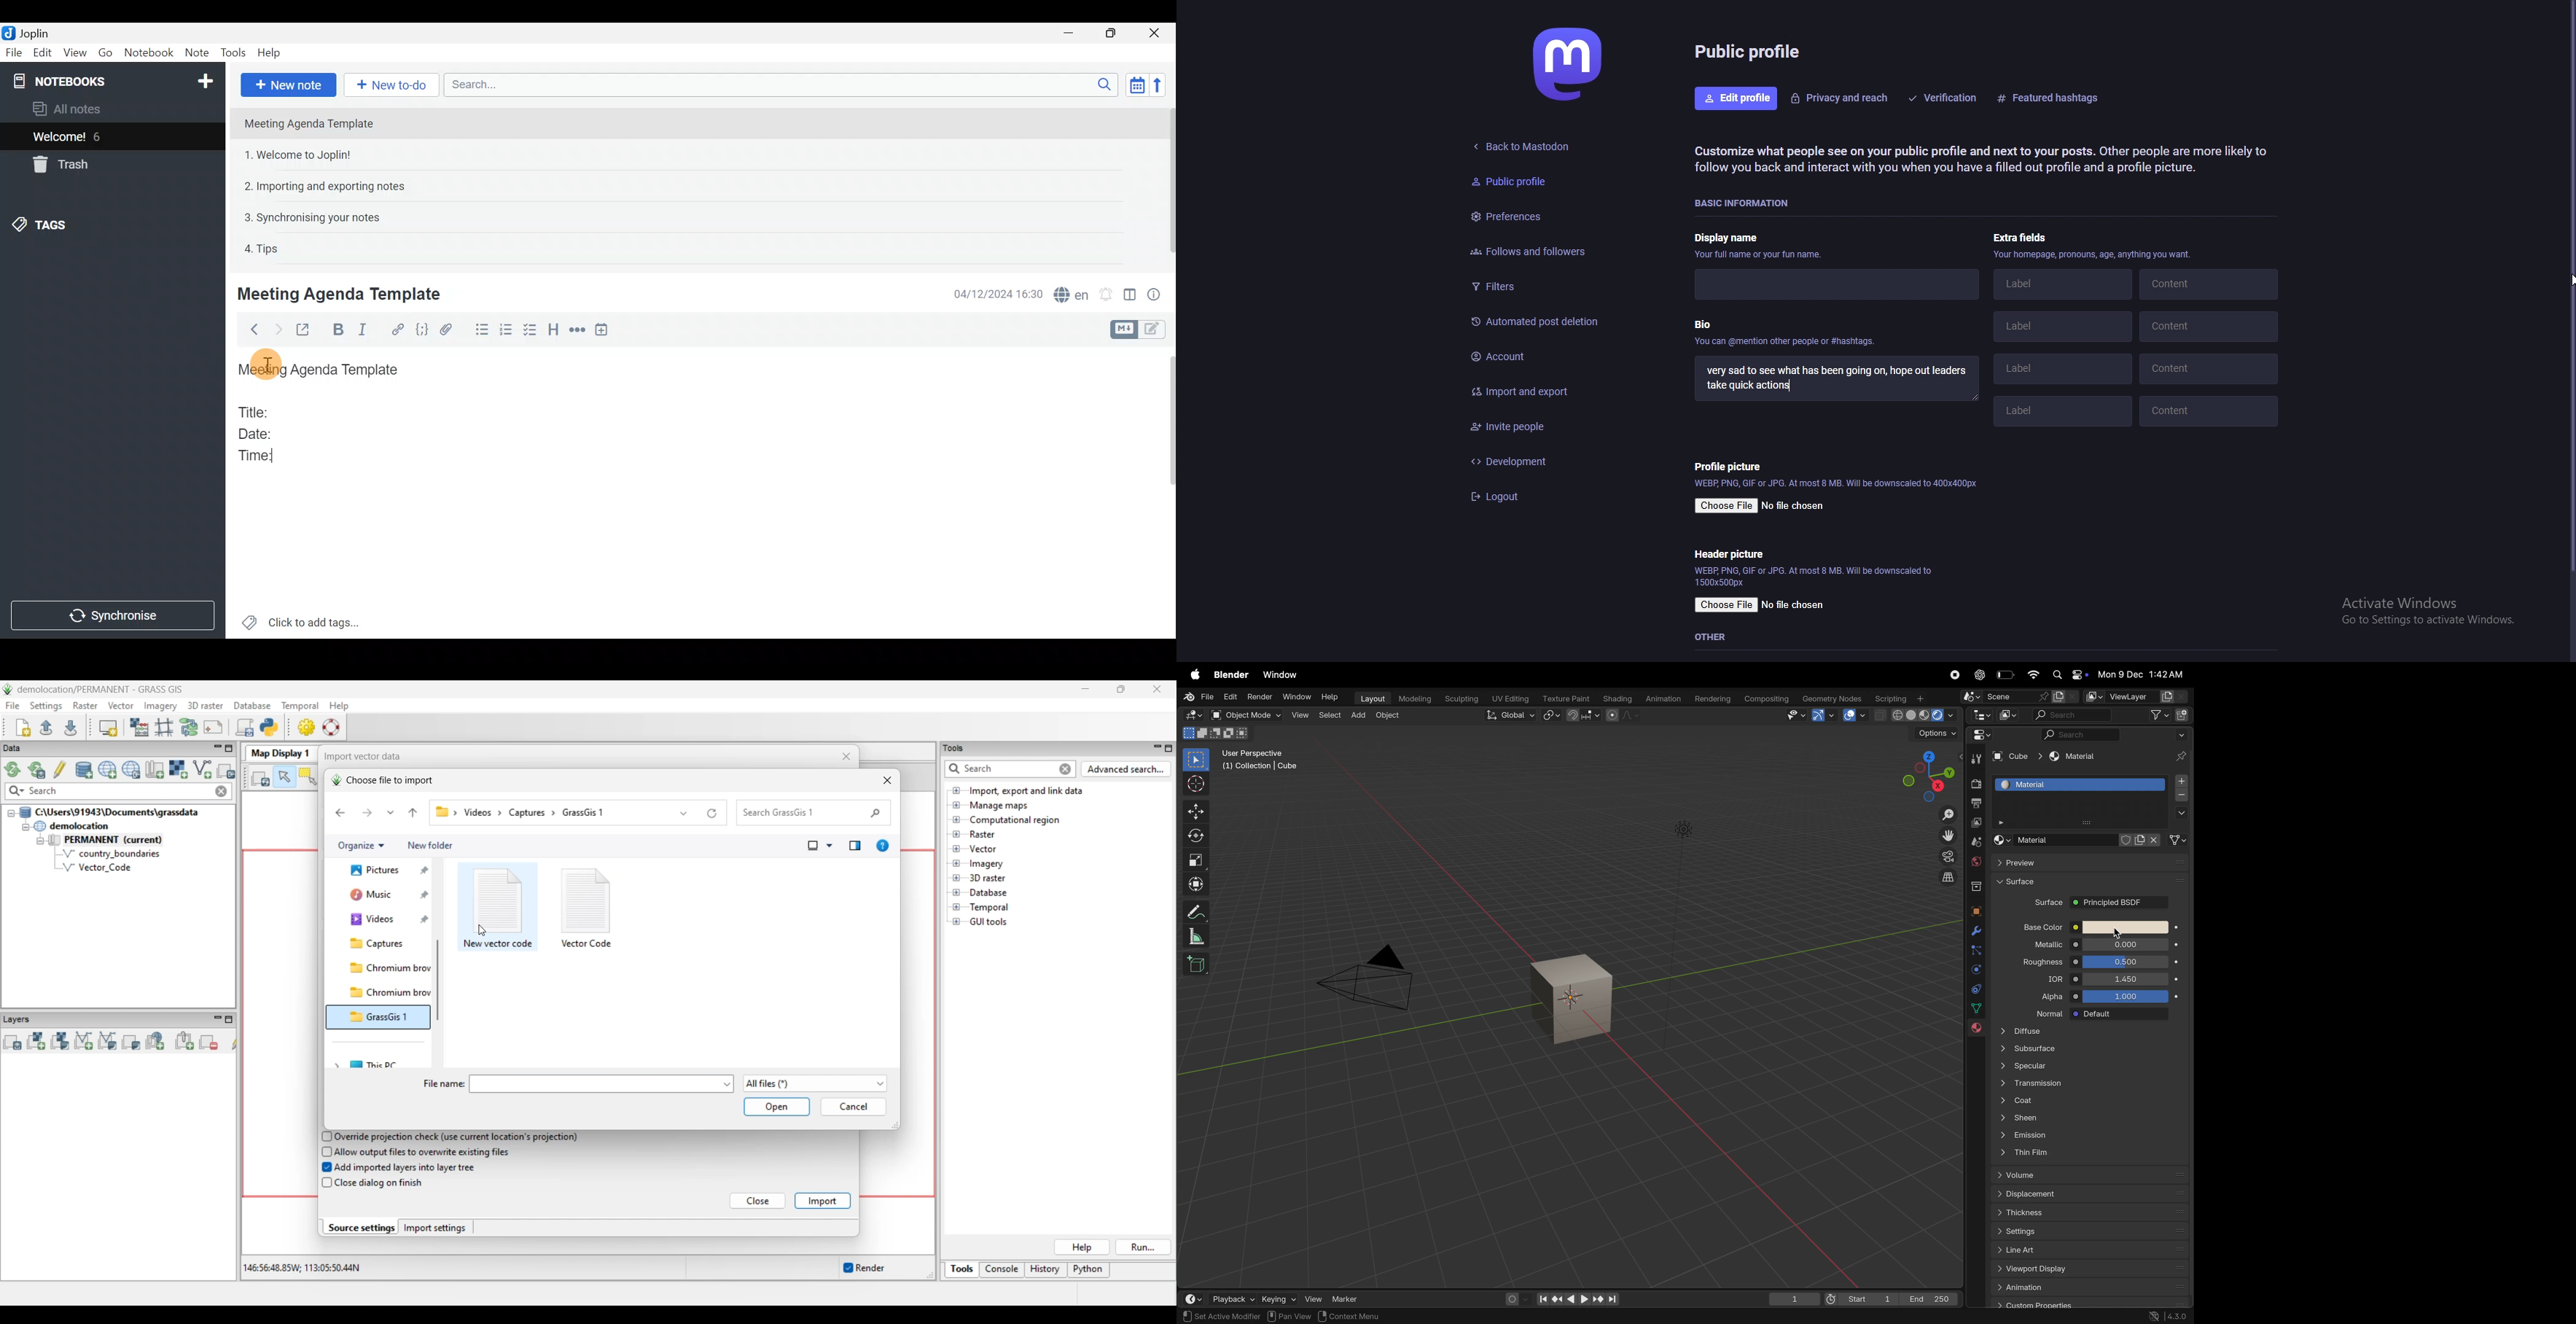  I want to click on Hyperlink, so click(399, 329).